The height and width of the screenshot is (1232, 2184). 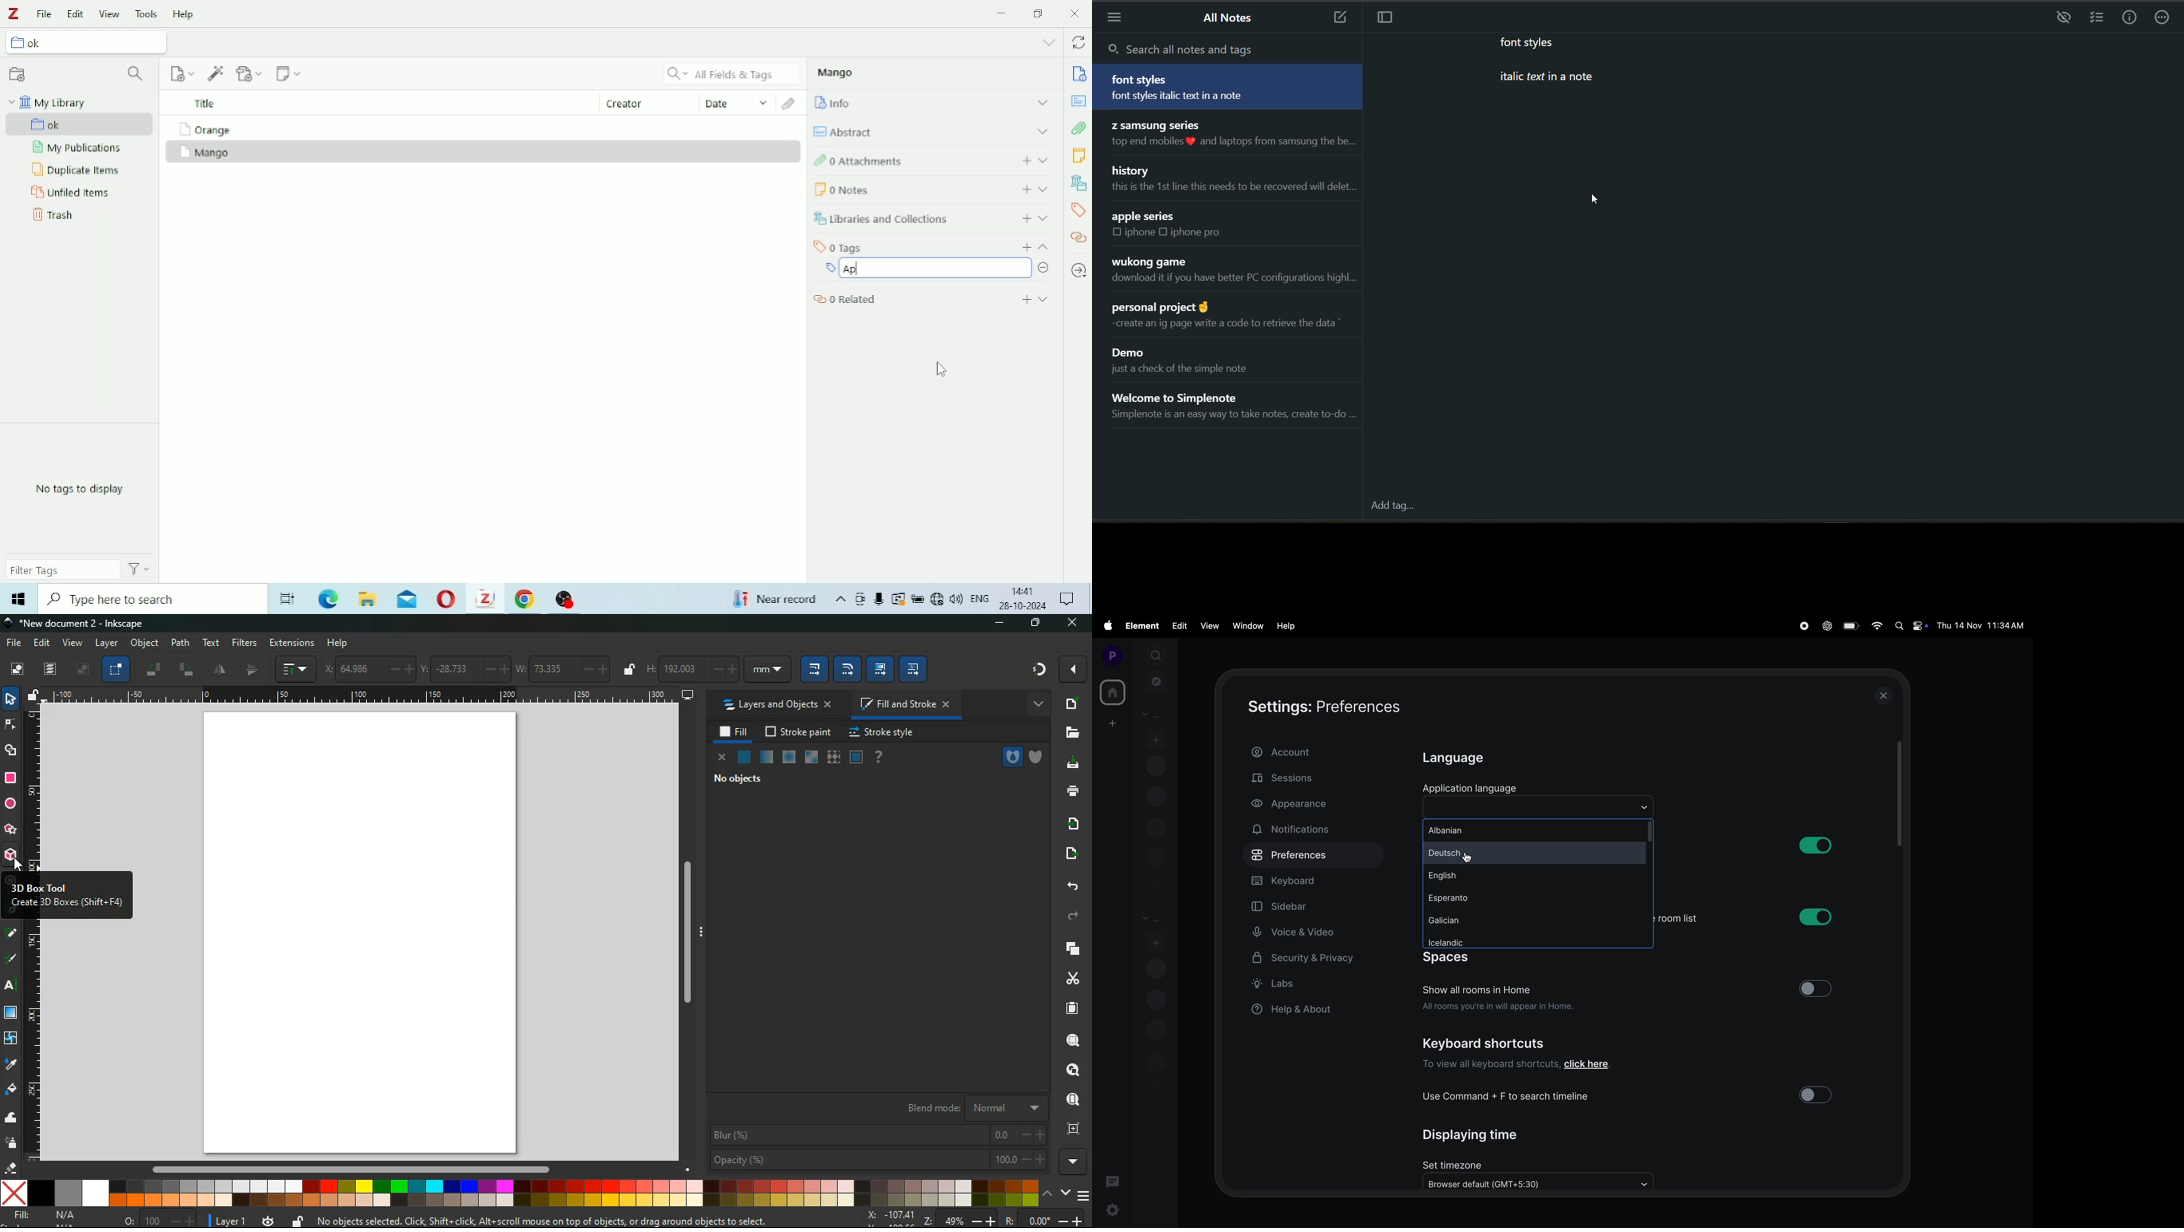 What do you see at coordinates (1110, 654) in the screenshot?
I see `profile` at bounding box center [1110, 654].